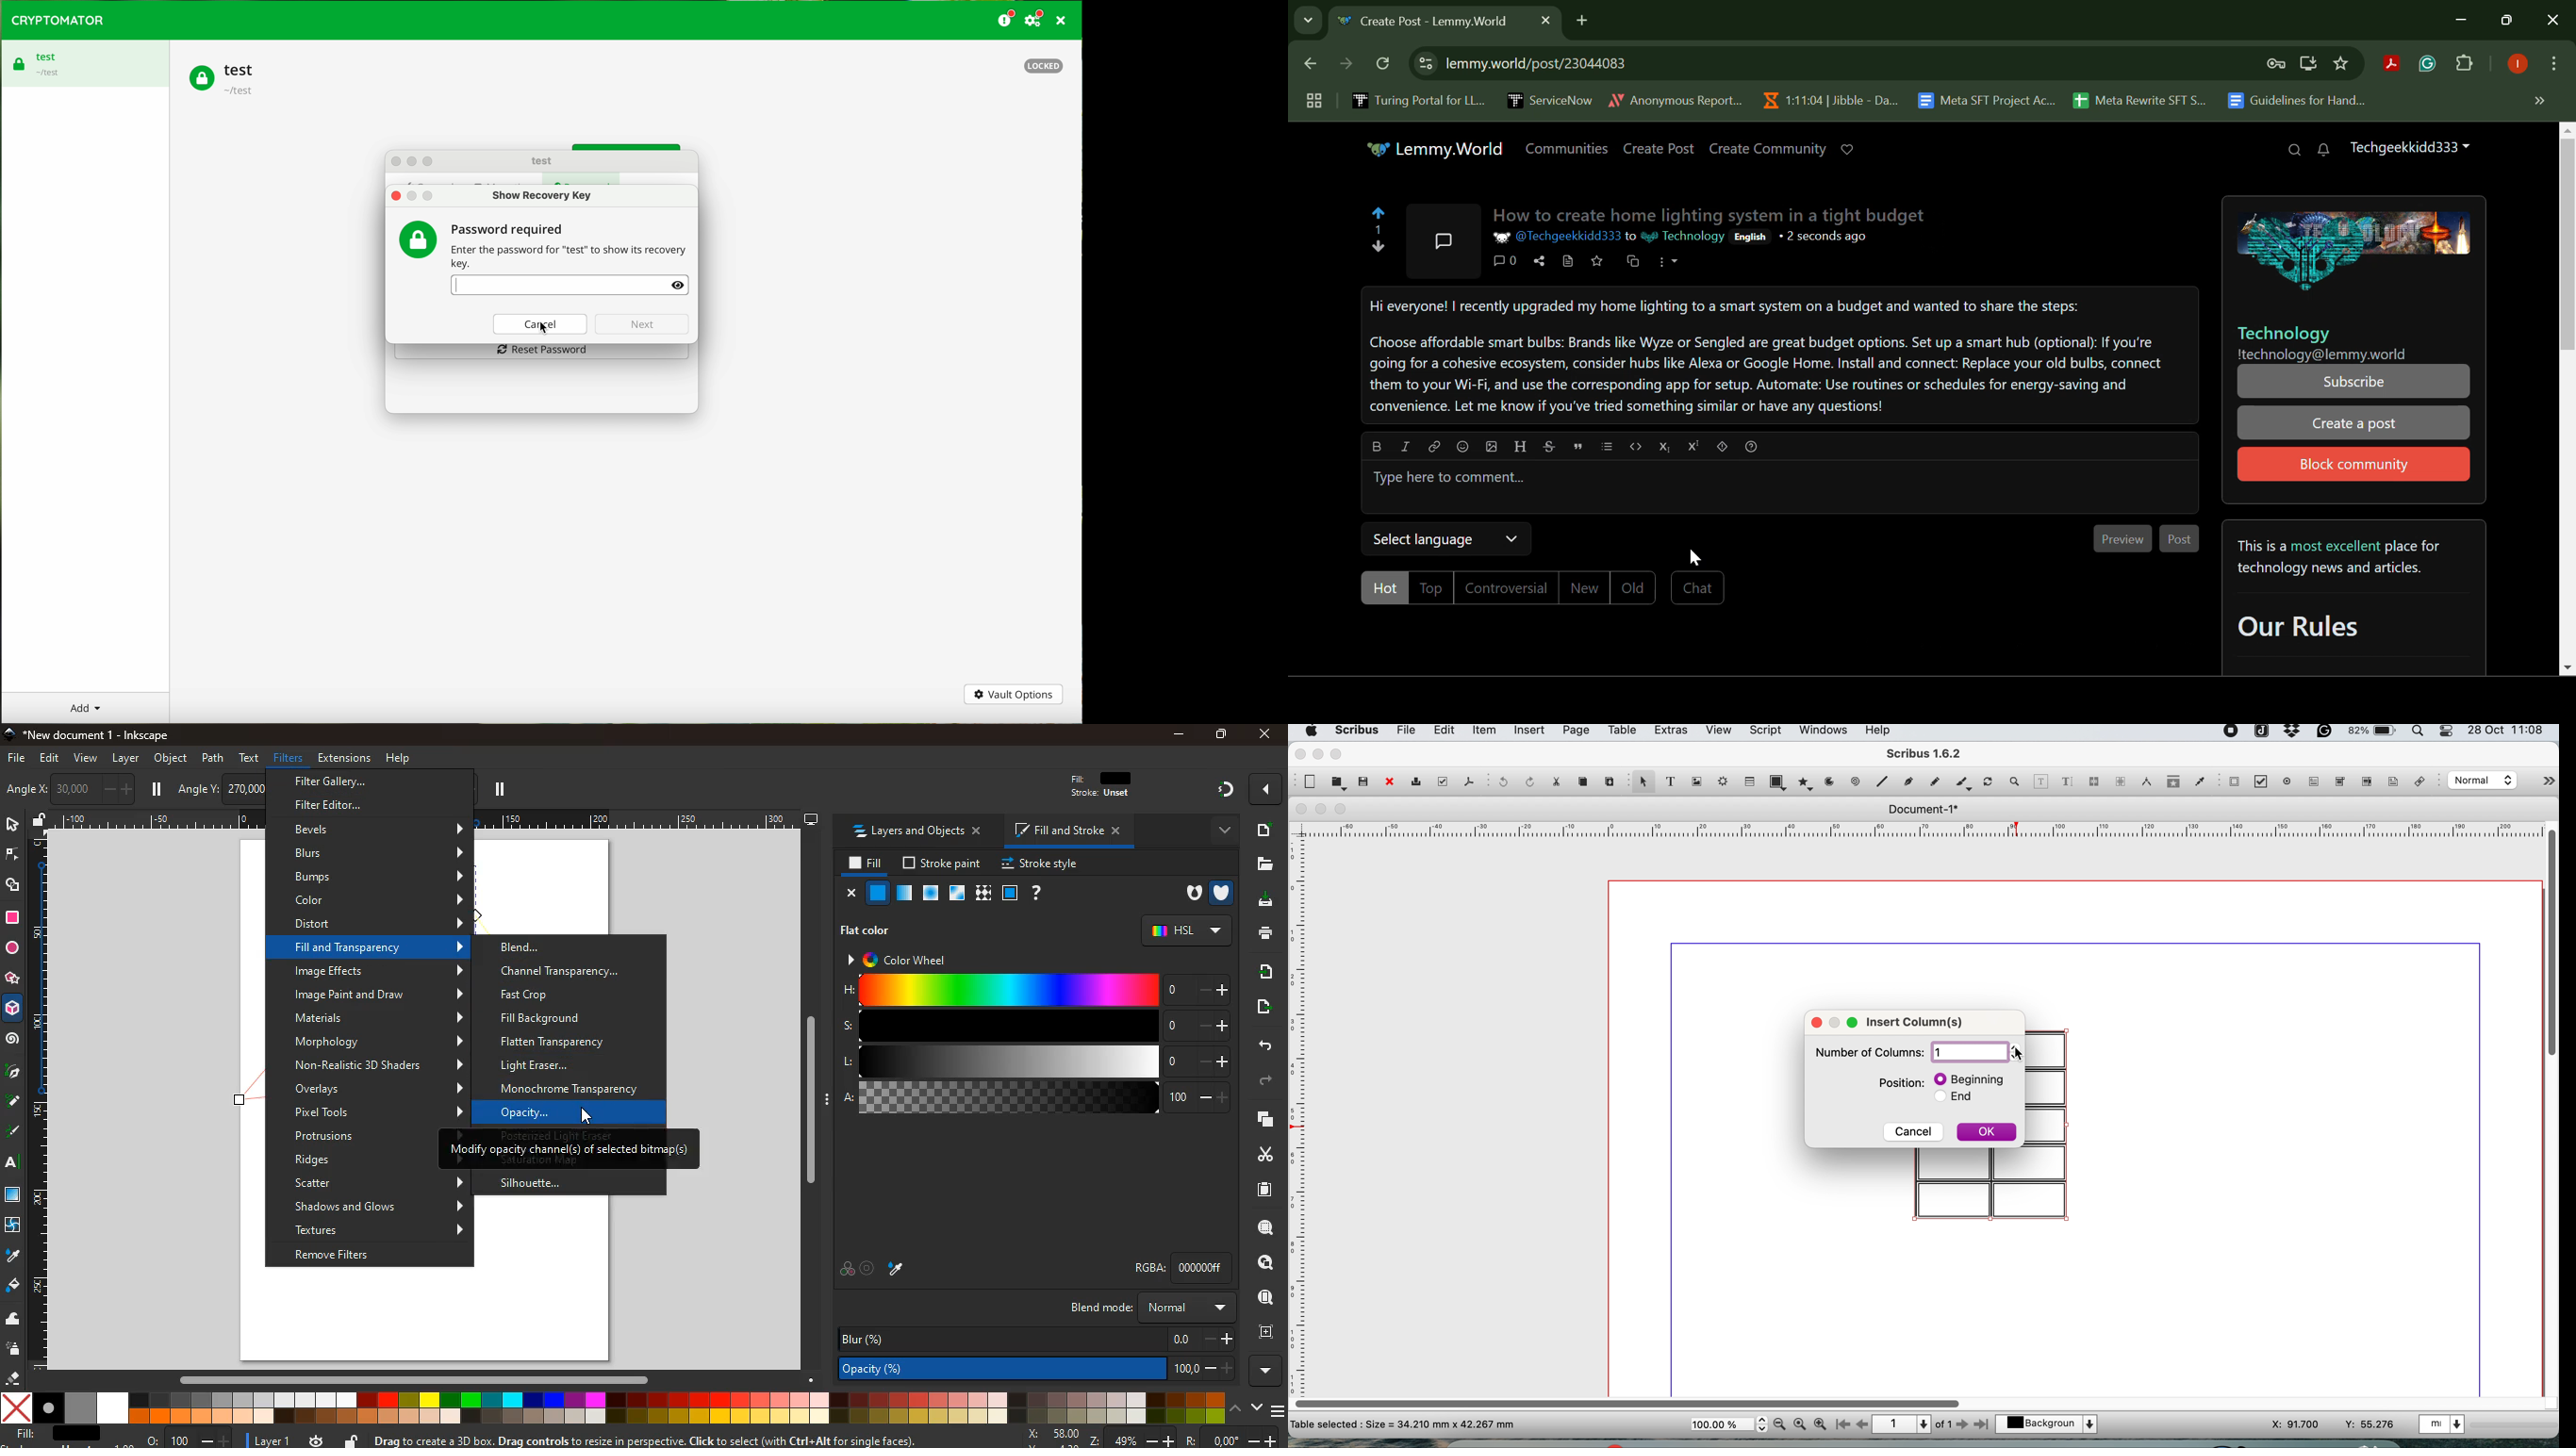 This screenshot has width=2576, height=1456. I want to click on save, so click(1364, 781).